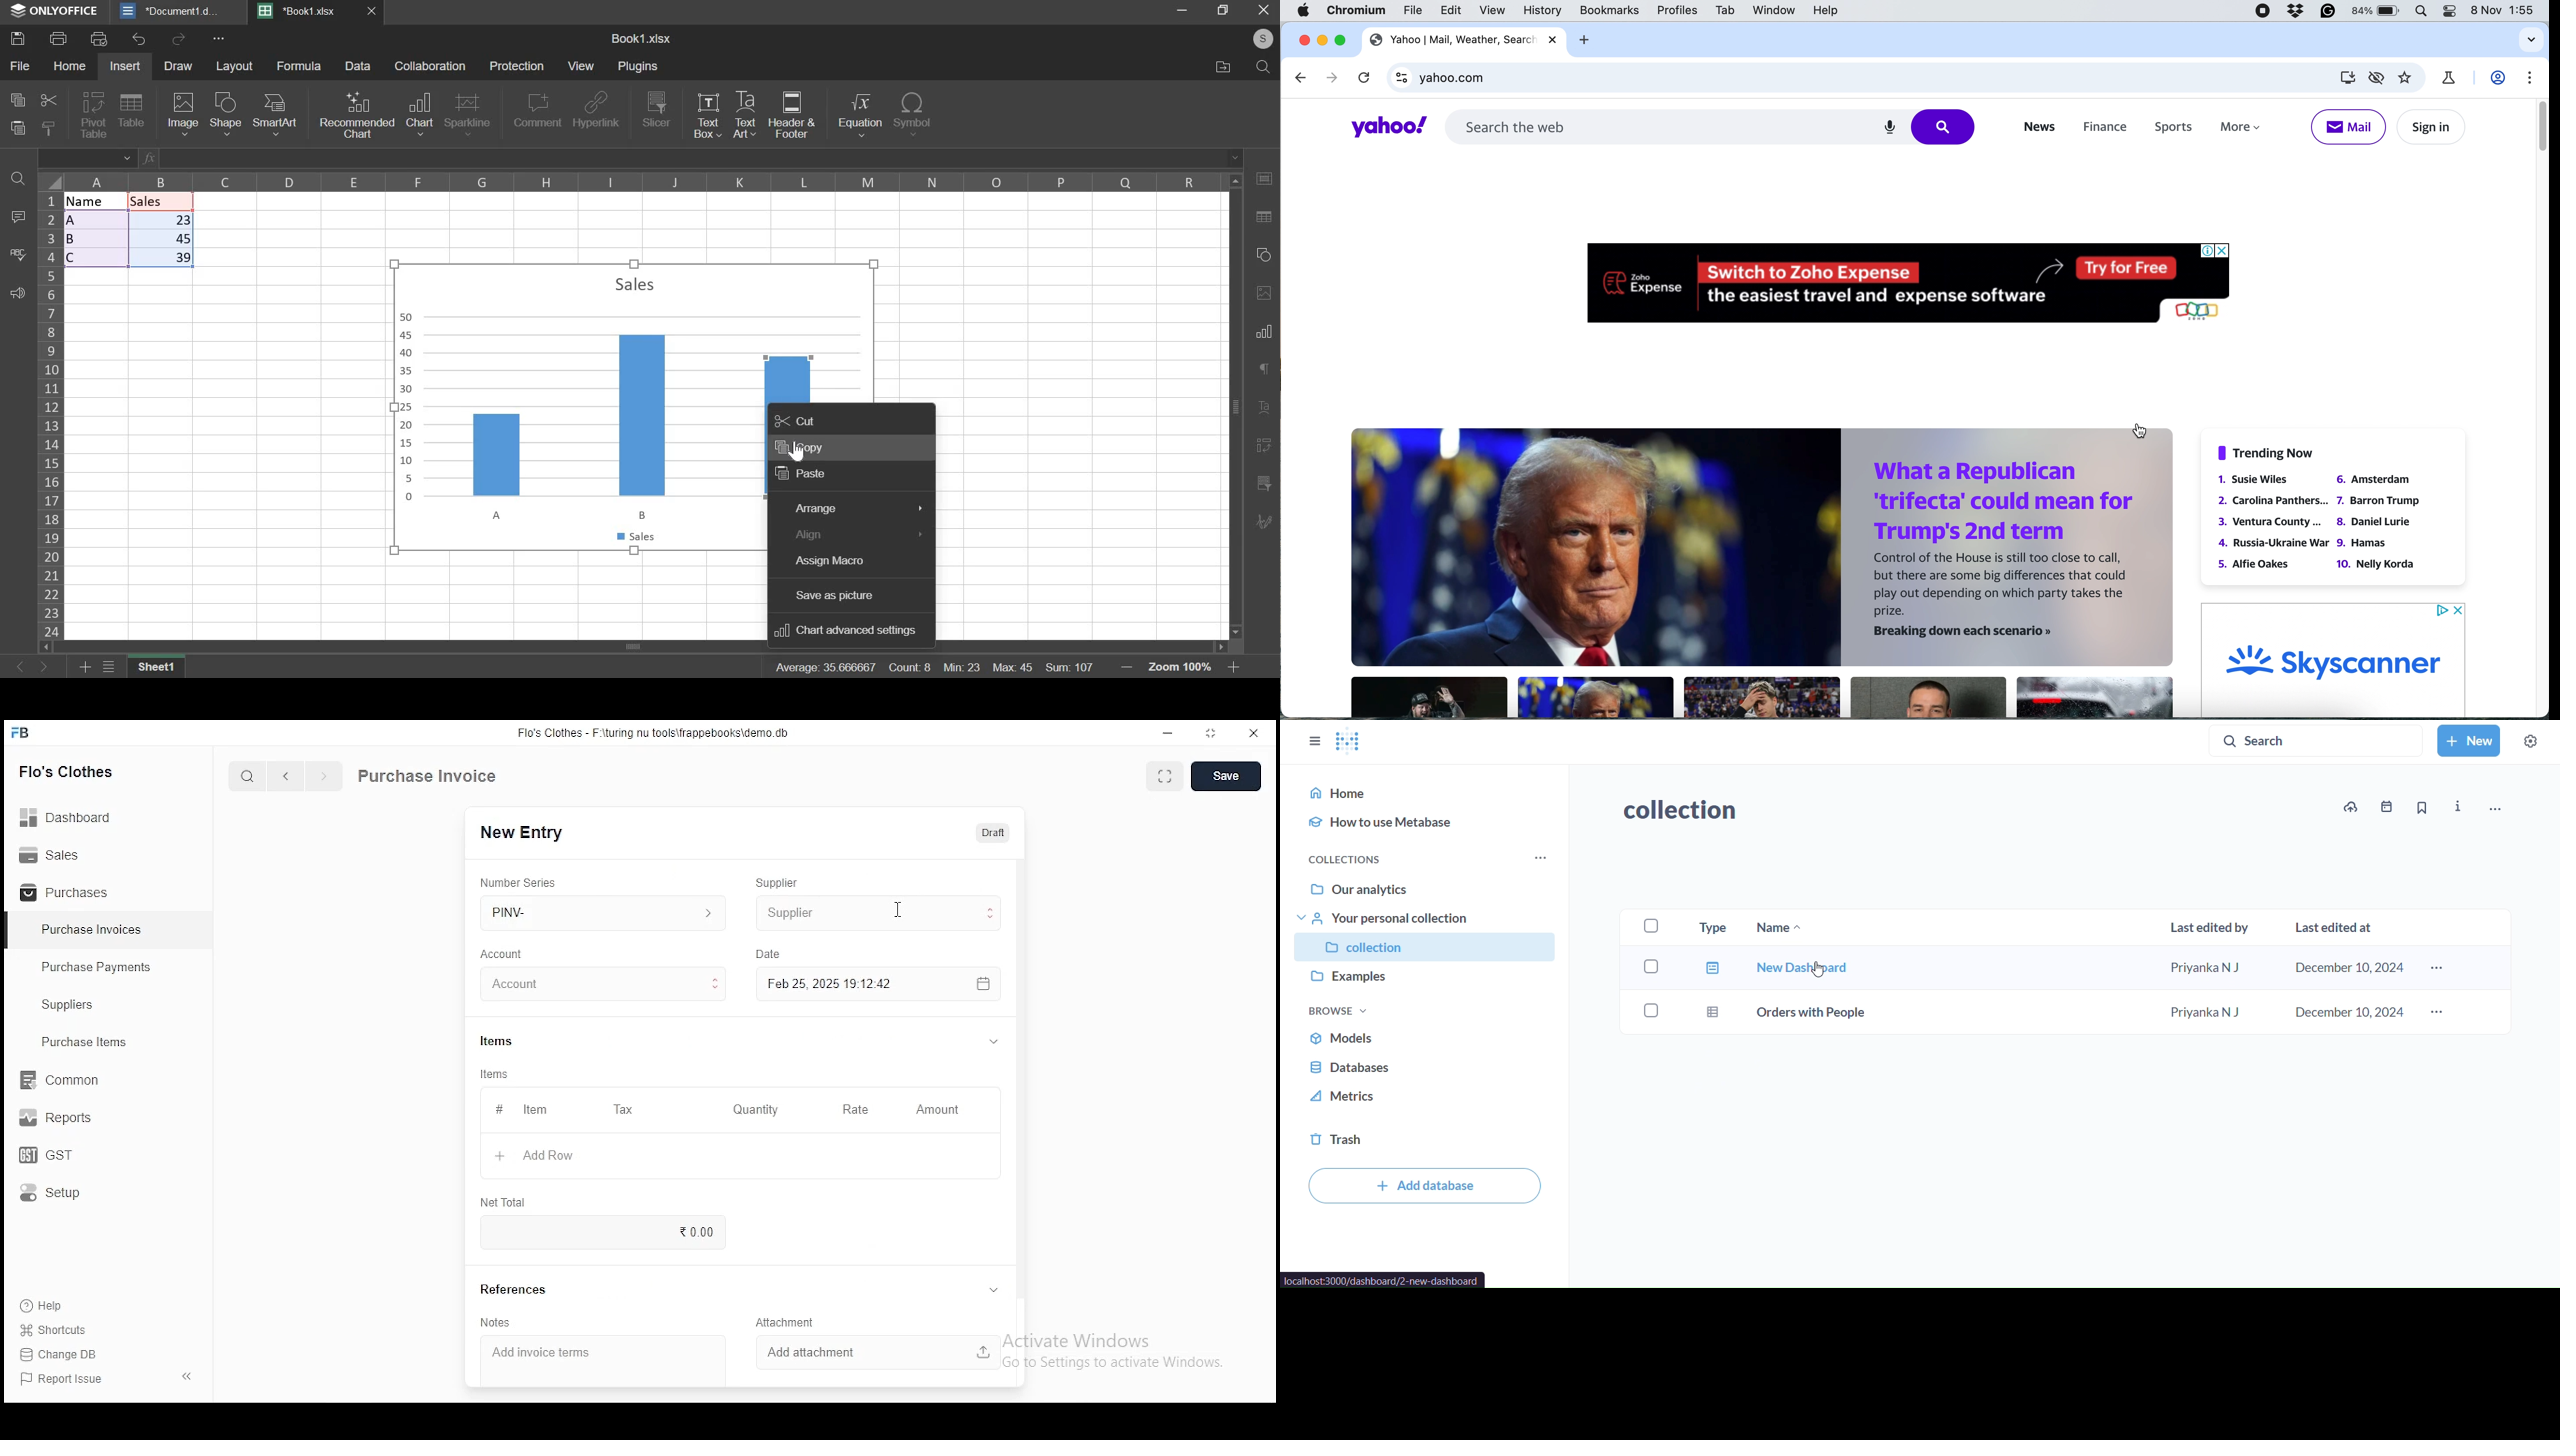 The width and height of the screenshot is (2576, 1456). Describe the element at coordinates (519, 882) in the screenshot. I see `number series` at that location.